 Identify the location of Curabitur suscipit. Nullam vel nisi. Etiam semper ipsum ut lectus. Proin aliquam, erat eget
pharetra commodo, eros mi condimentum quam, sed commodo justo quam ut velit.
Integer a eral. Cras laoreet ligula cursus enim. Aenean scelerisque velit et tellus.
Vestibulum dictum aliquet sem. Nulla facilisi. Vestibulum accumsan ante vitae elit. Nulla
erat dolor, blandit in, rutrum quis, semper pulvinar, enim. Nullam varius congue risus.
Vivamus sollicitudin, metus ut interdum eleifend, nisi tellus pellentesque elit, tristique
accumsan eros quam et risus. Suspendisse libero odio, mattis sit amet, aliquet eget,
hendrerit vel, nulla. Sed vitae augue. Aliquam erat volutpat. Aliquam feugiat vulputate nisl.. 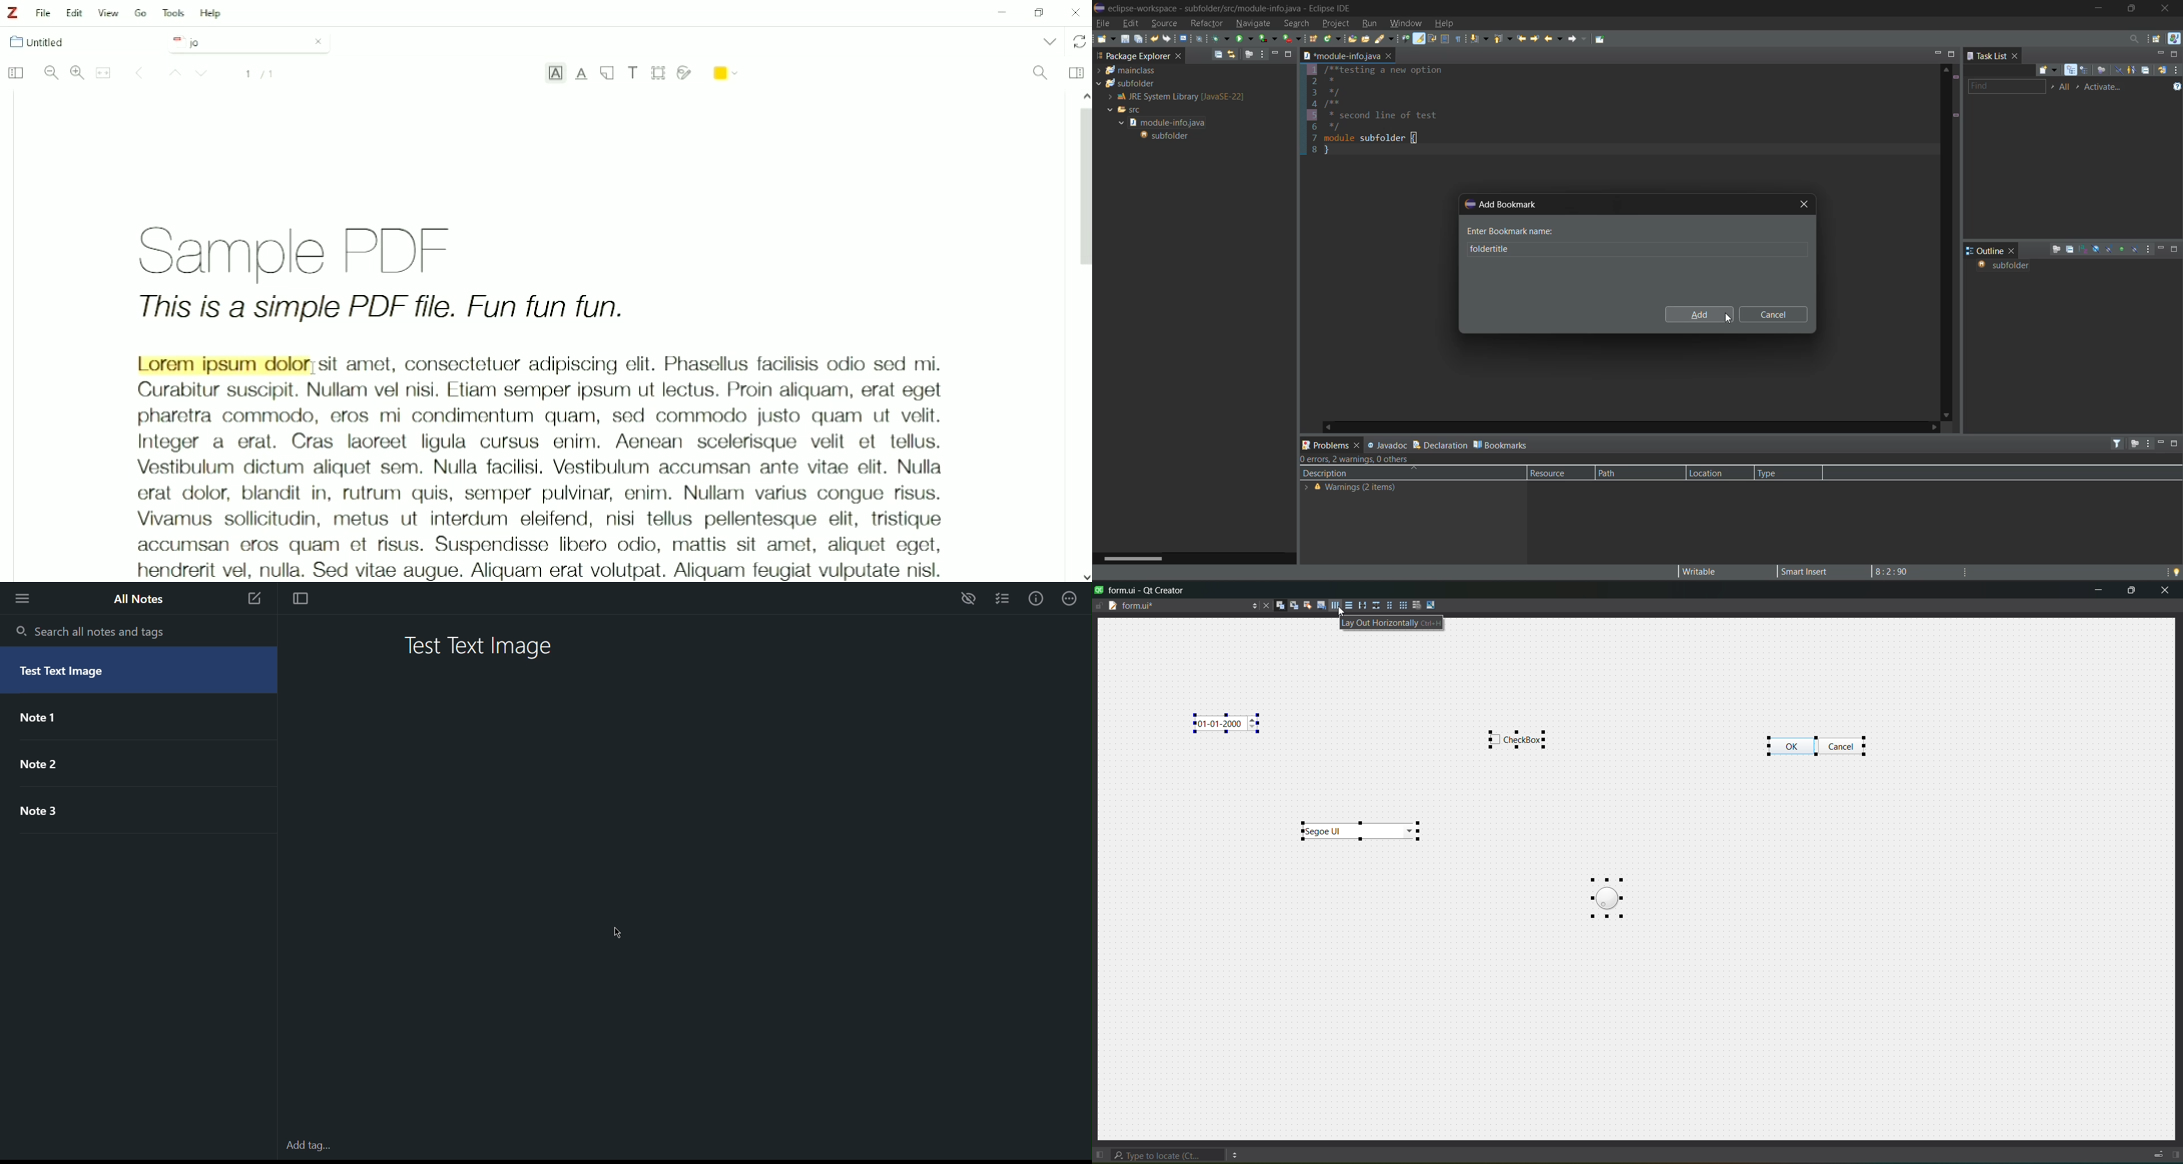
(538, 480).